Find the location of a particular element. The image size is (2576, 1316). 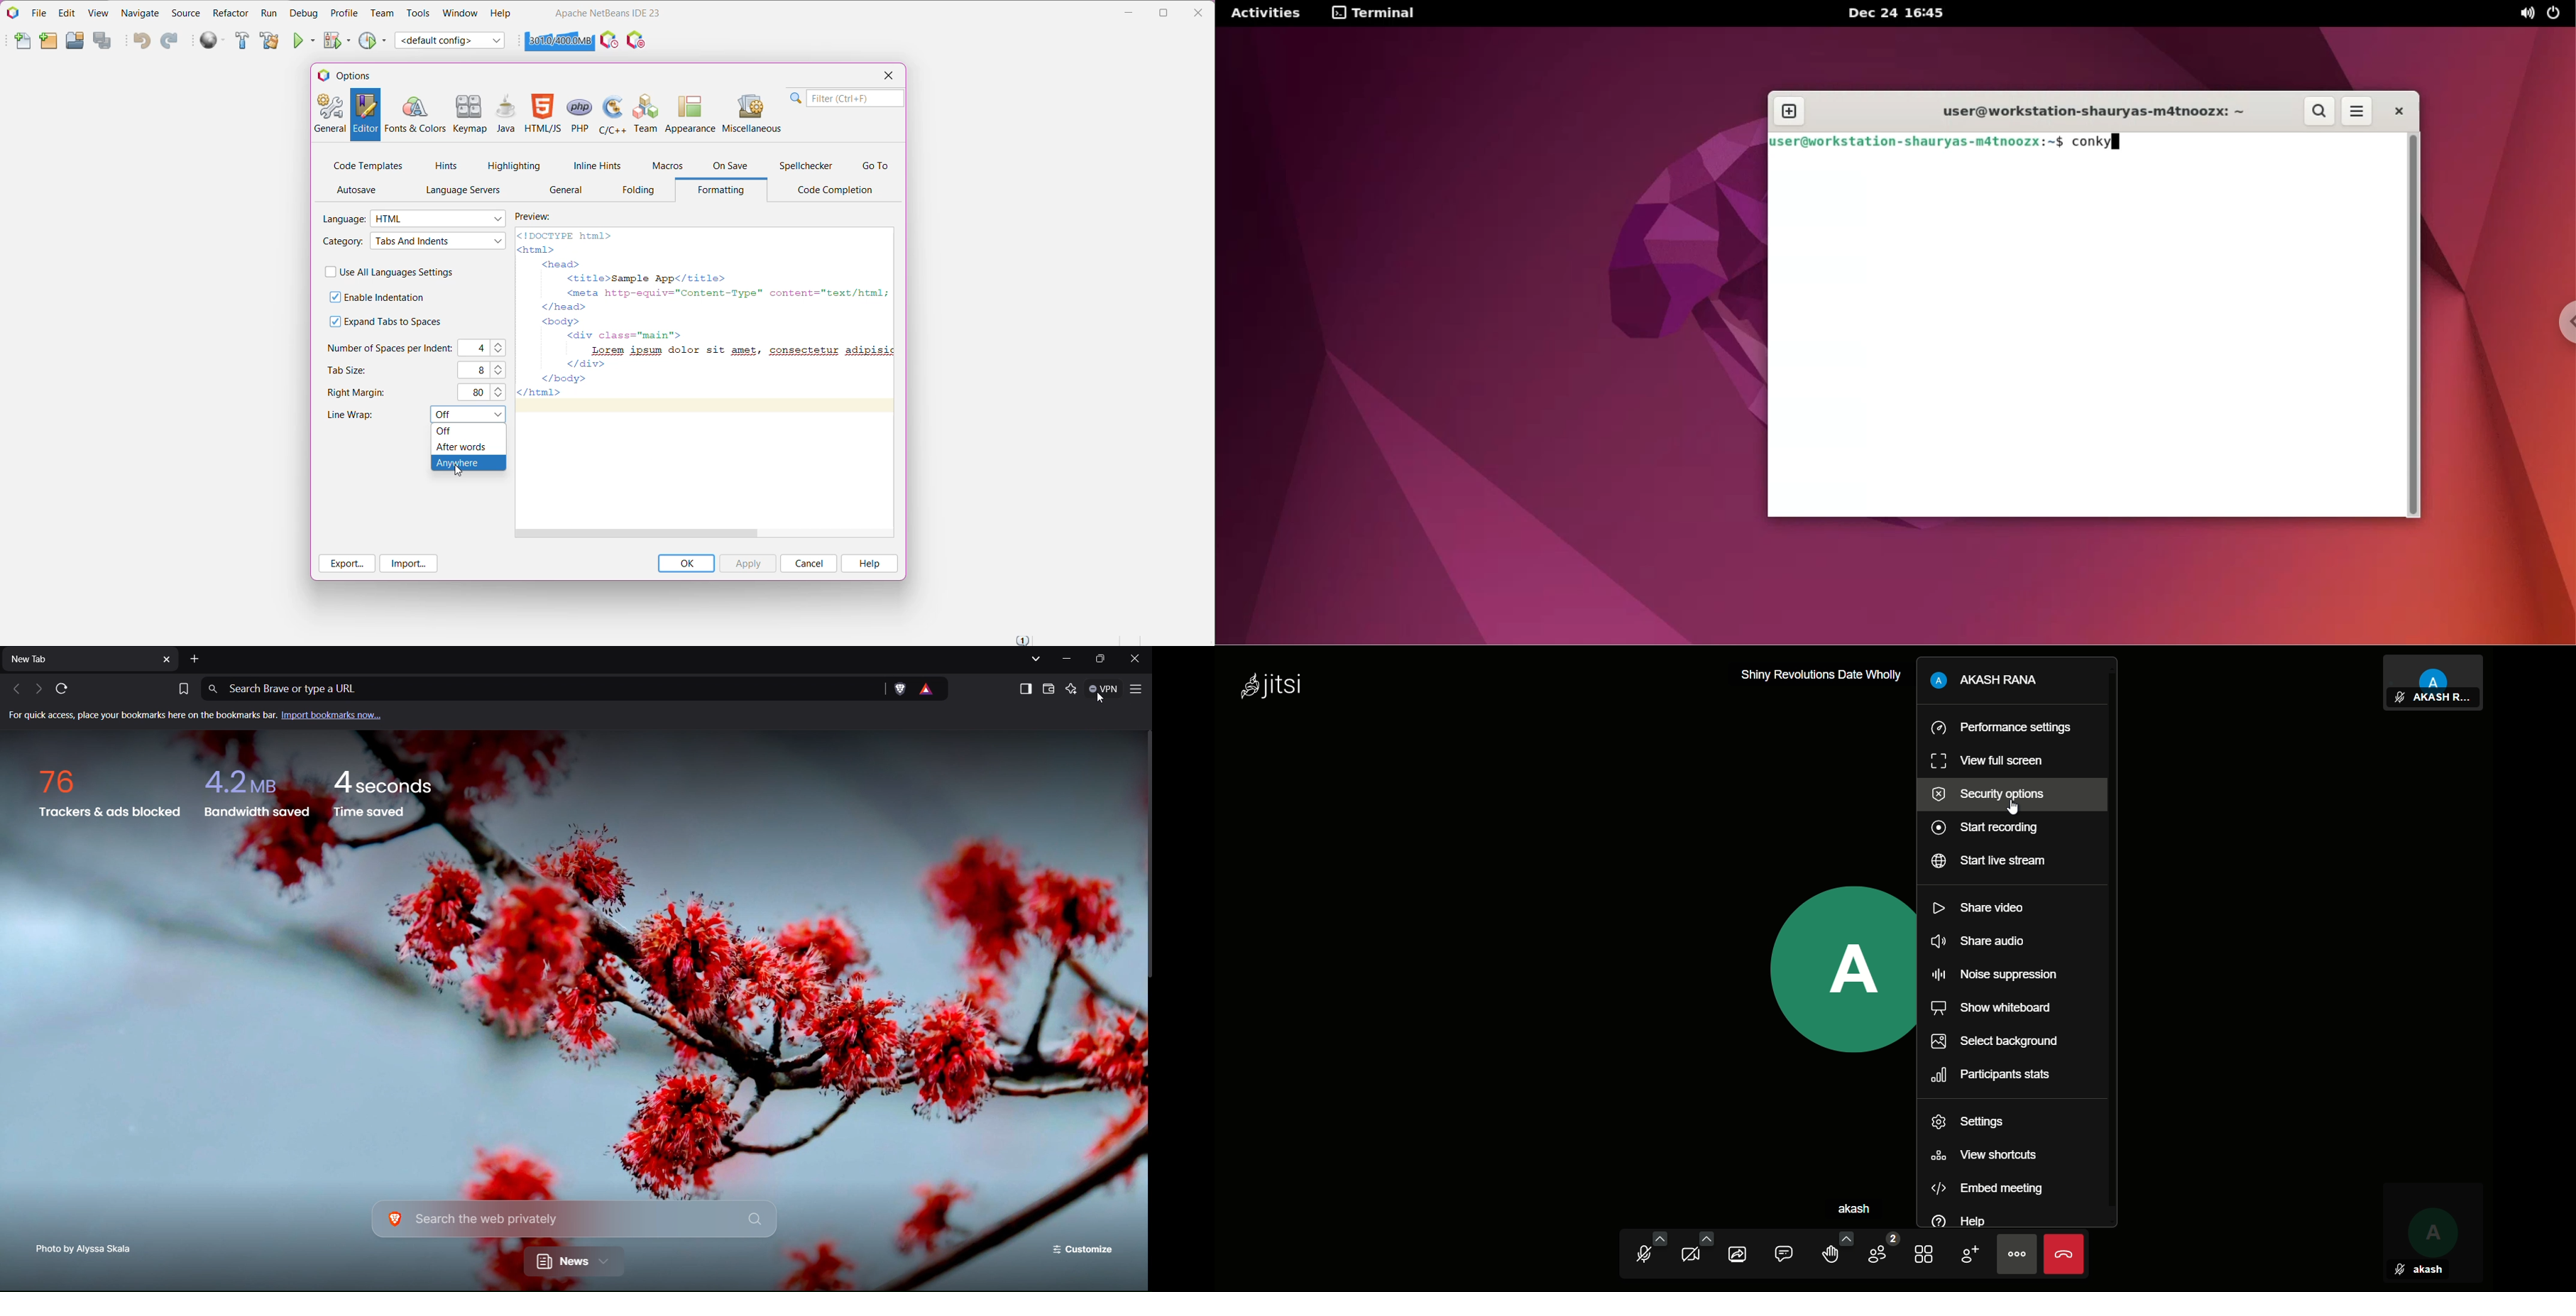

Help is located at coordinates (501, 15).